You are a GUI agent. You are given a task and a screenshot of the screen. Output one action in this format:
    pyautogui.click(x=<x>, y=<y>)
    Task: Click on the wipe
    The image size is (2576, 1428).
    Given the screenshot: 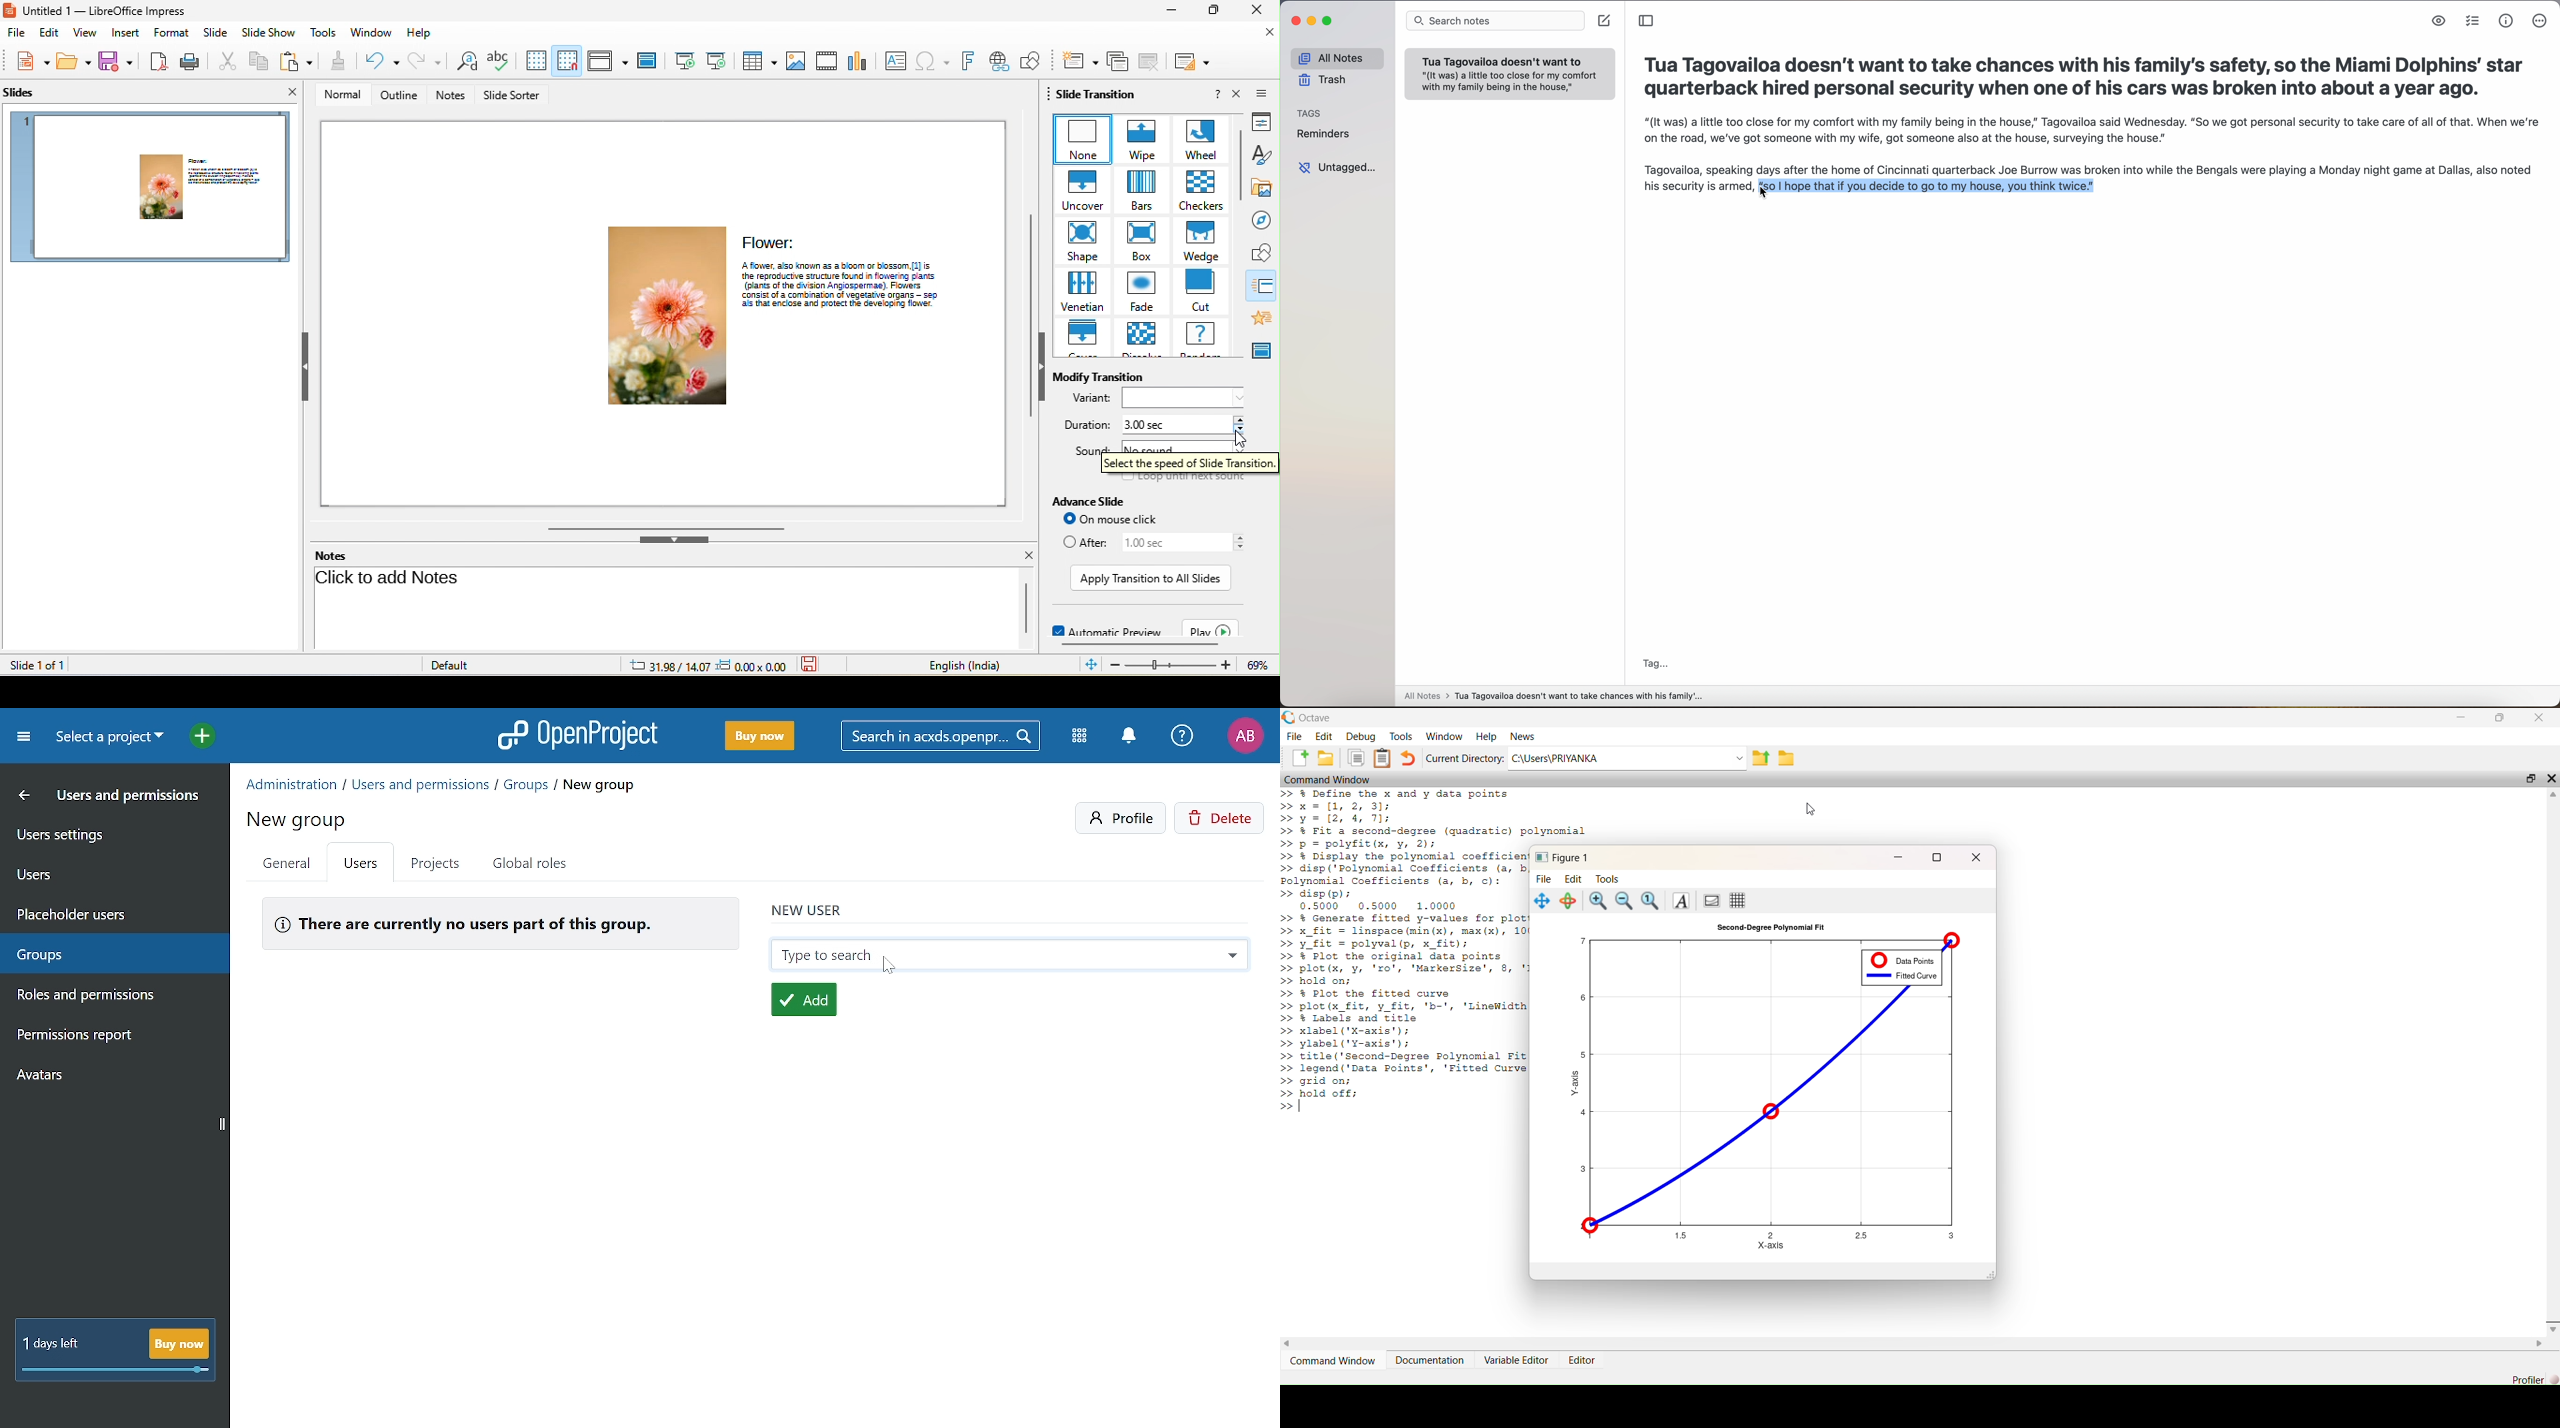 What is the action you would take?
    pyautogui.click(x=1139, y=139)
    